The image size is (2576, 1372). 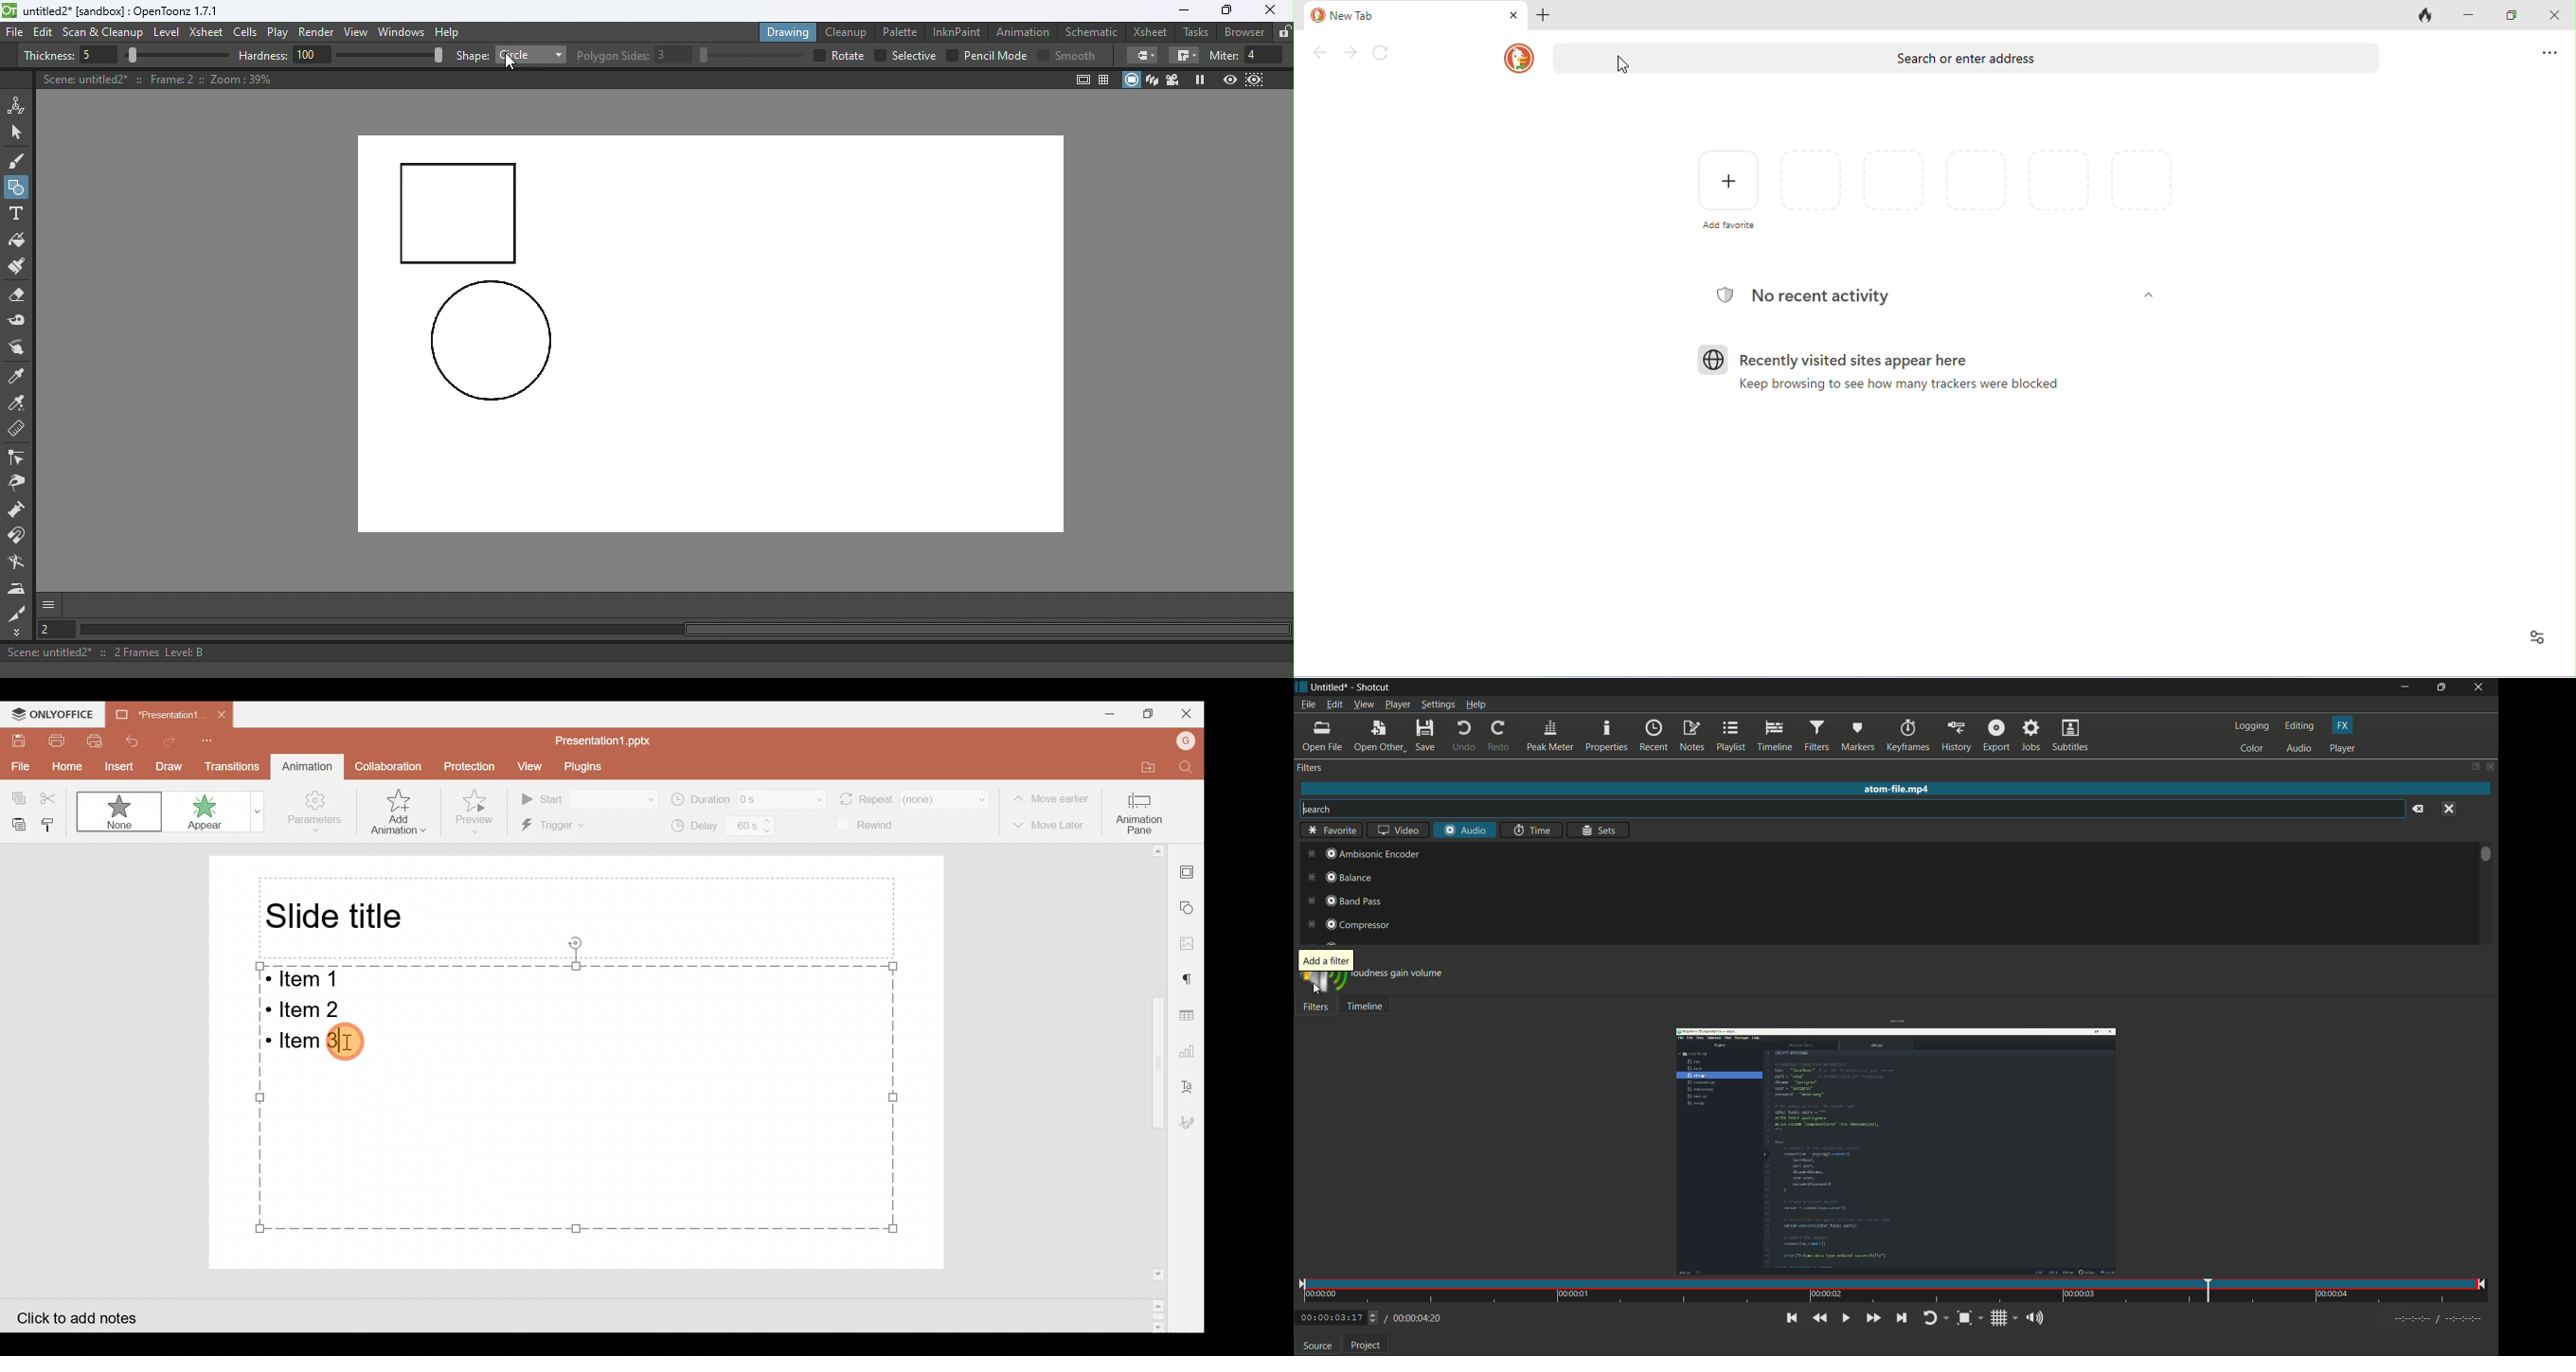 I want to click on help menu, so click(x=1475, y=704).